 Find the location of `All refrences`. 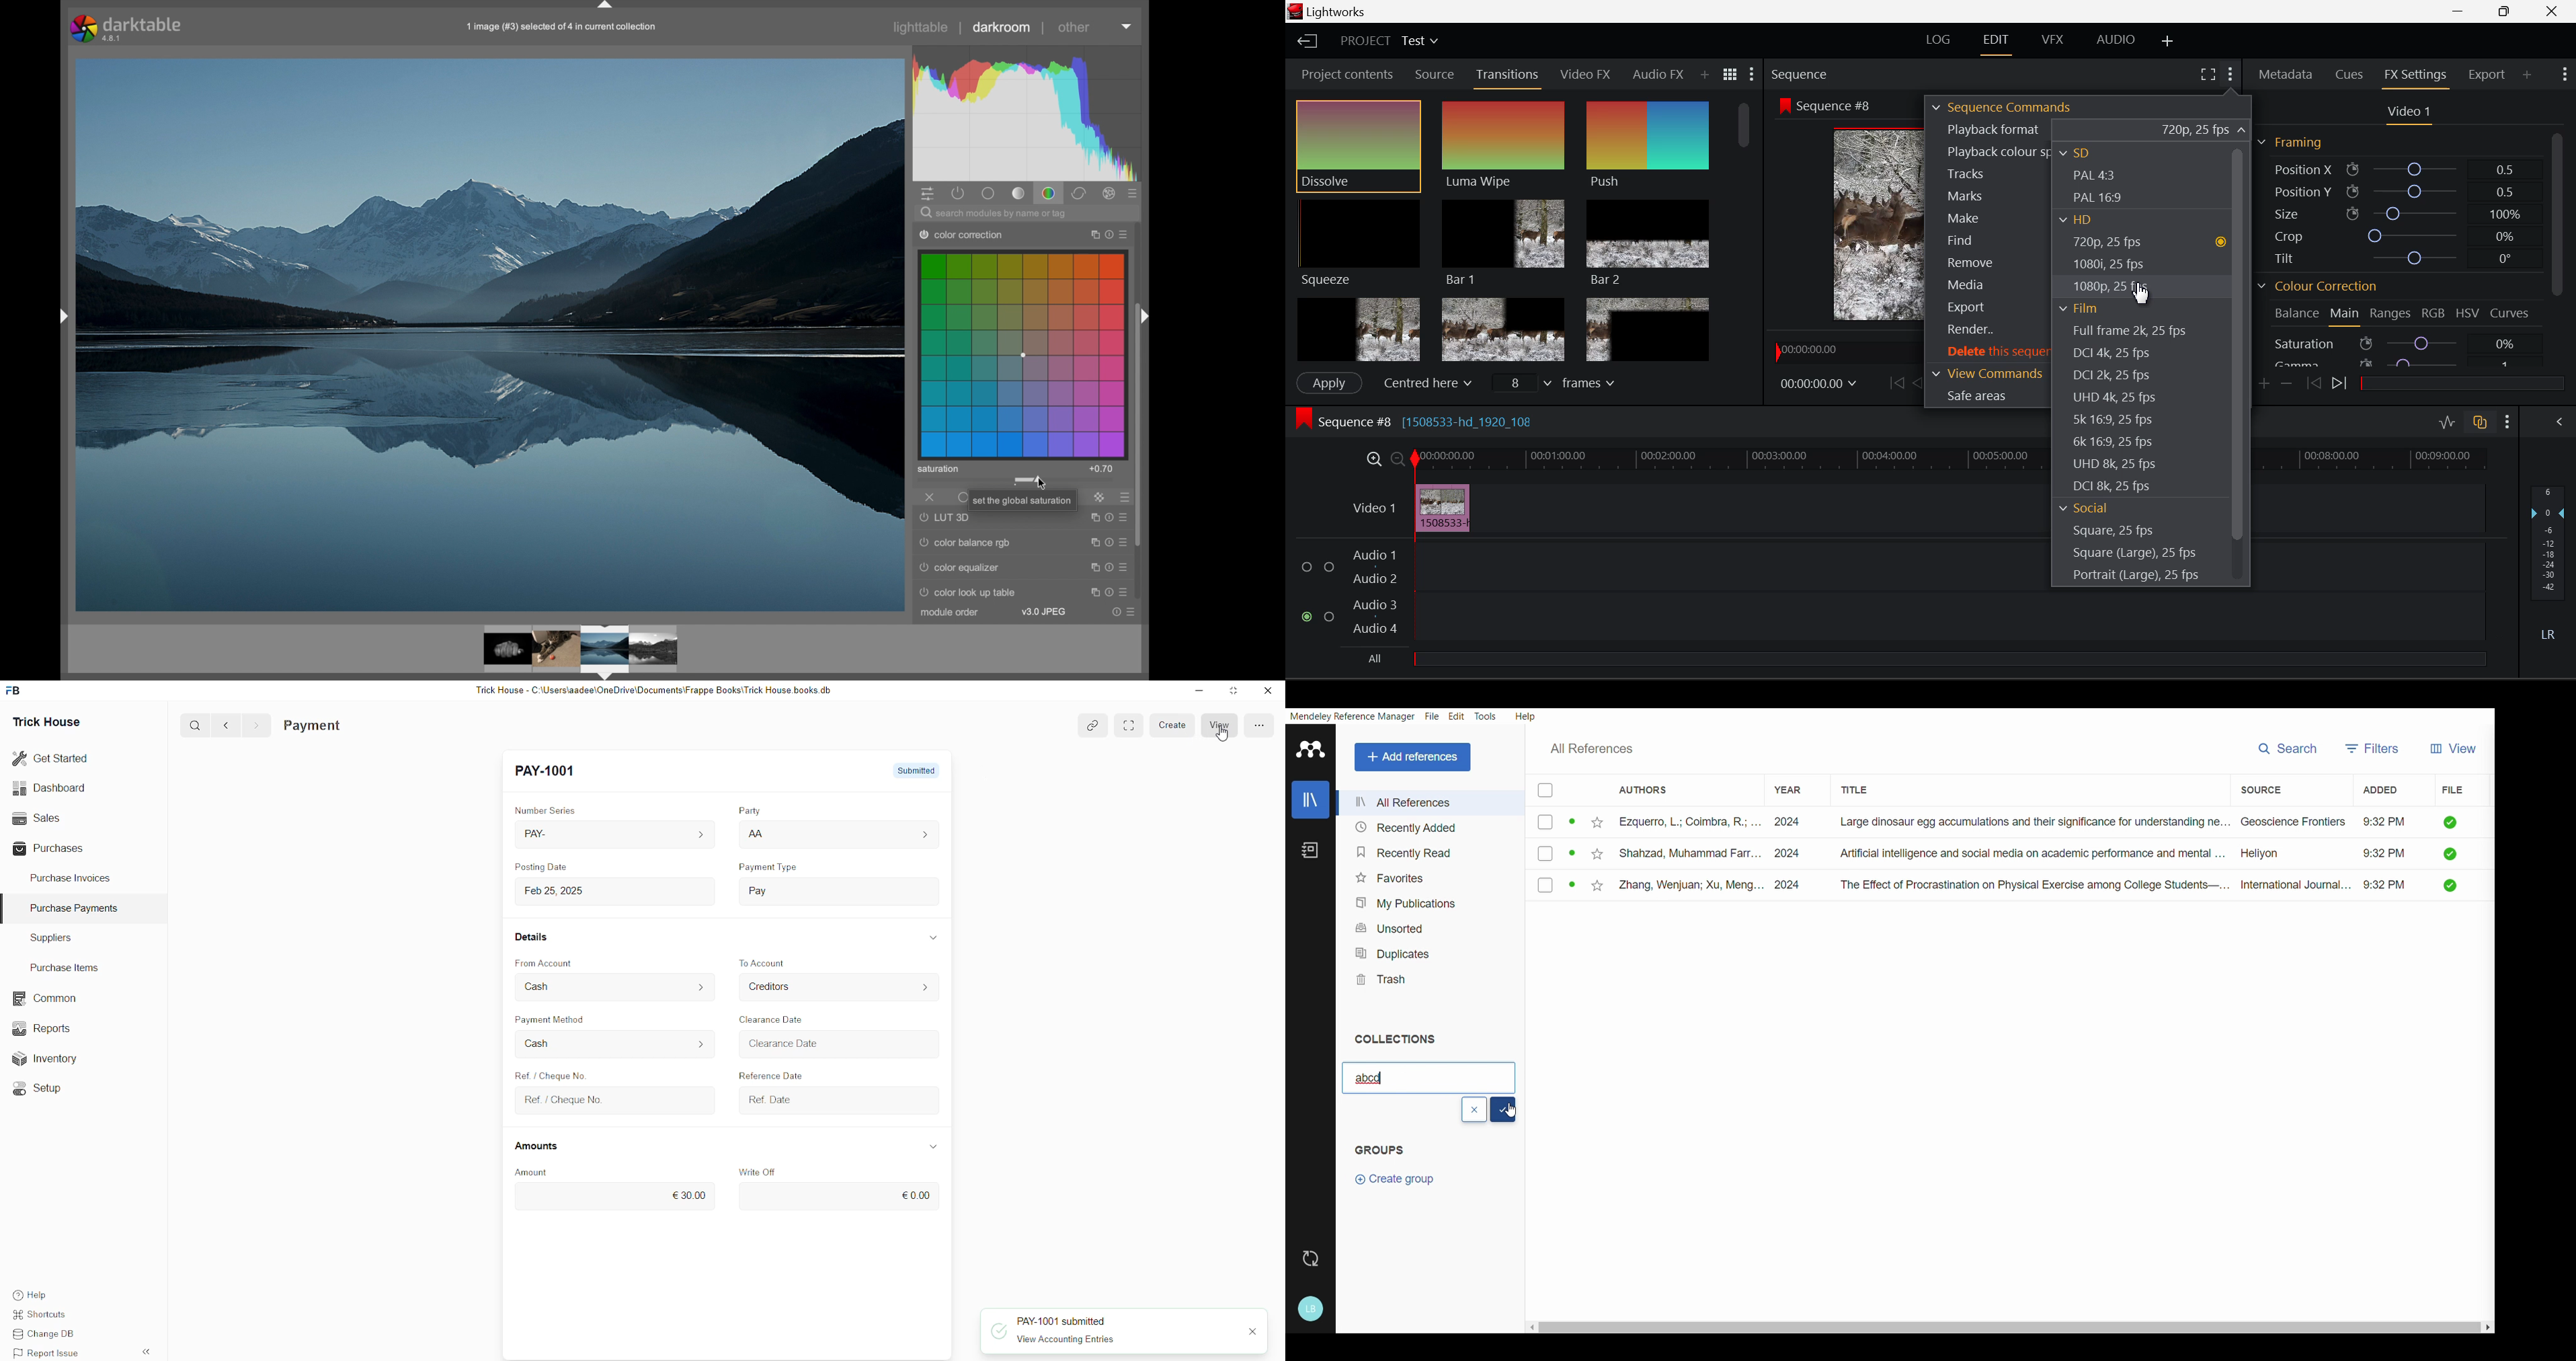

All refrences is located at coordinates (1404, 803).